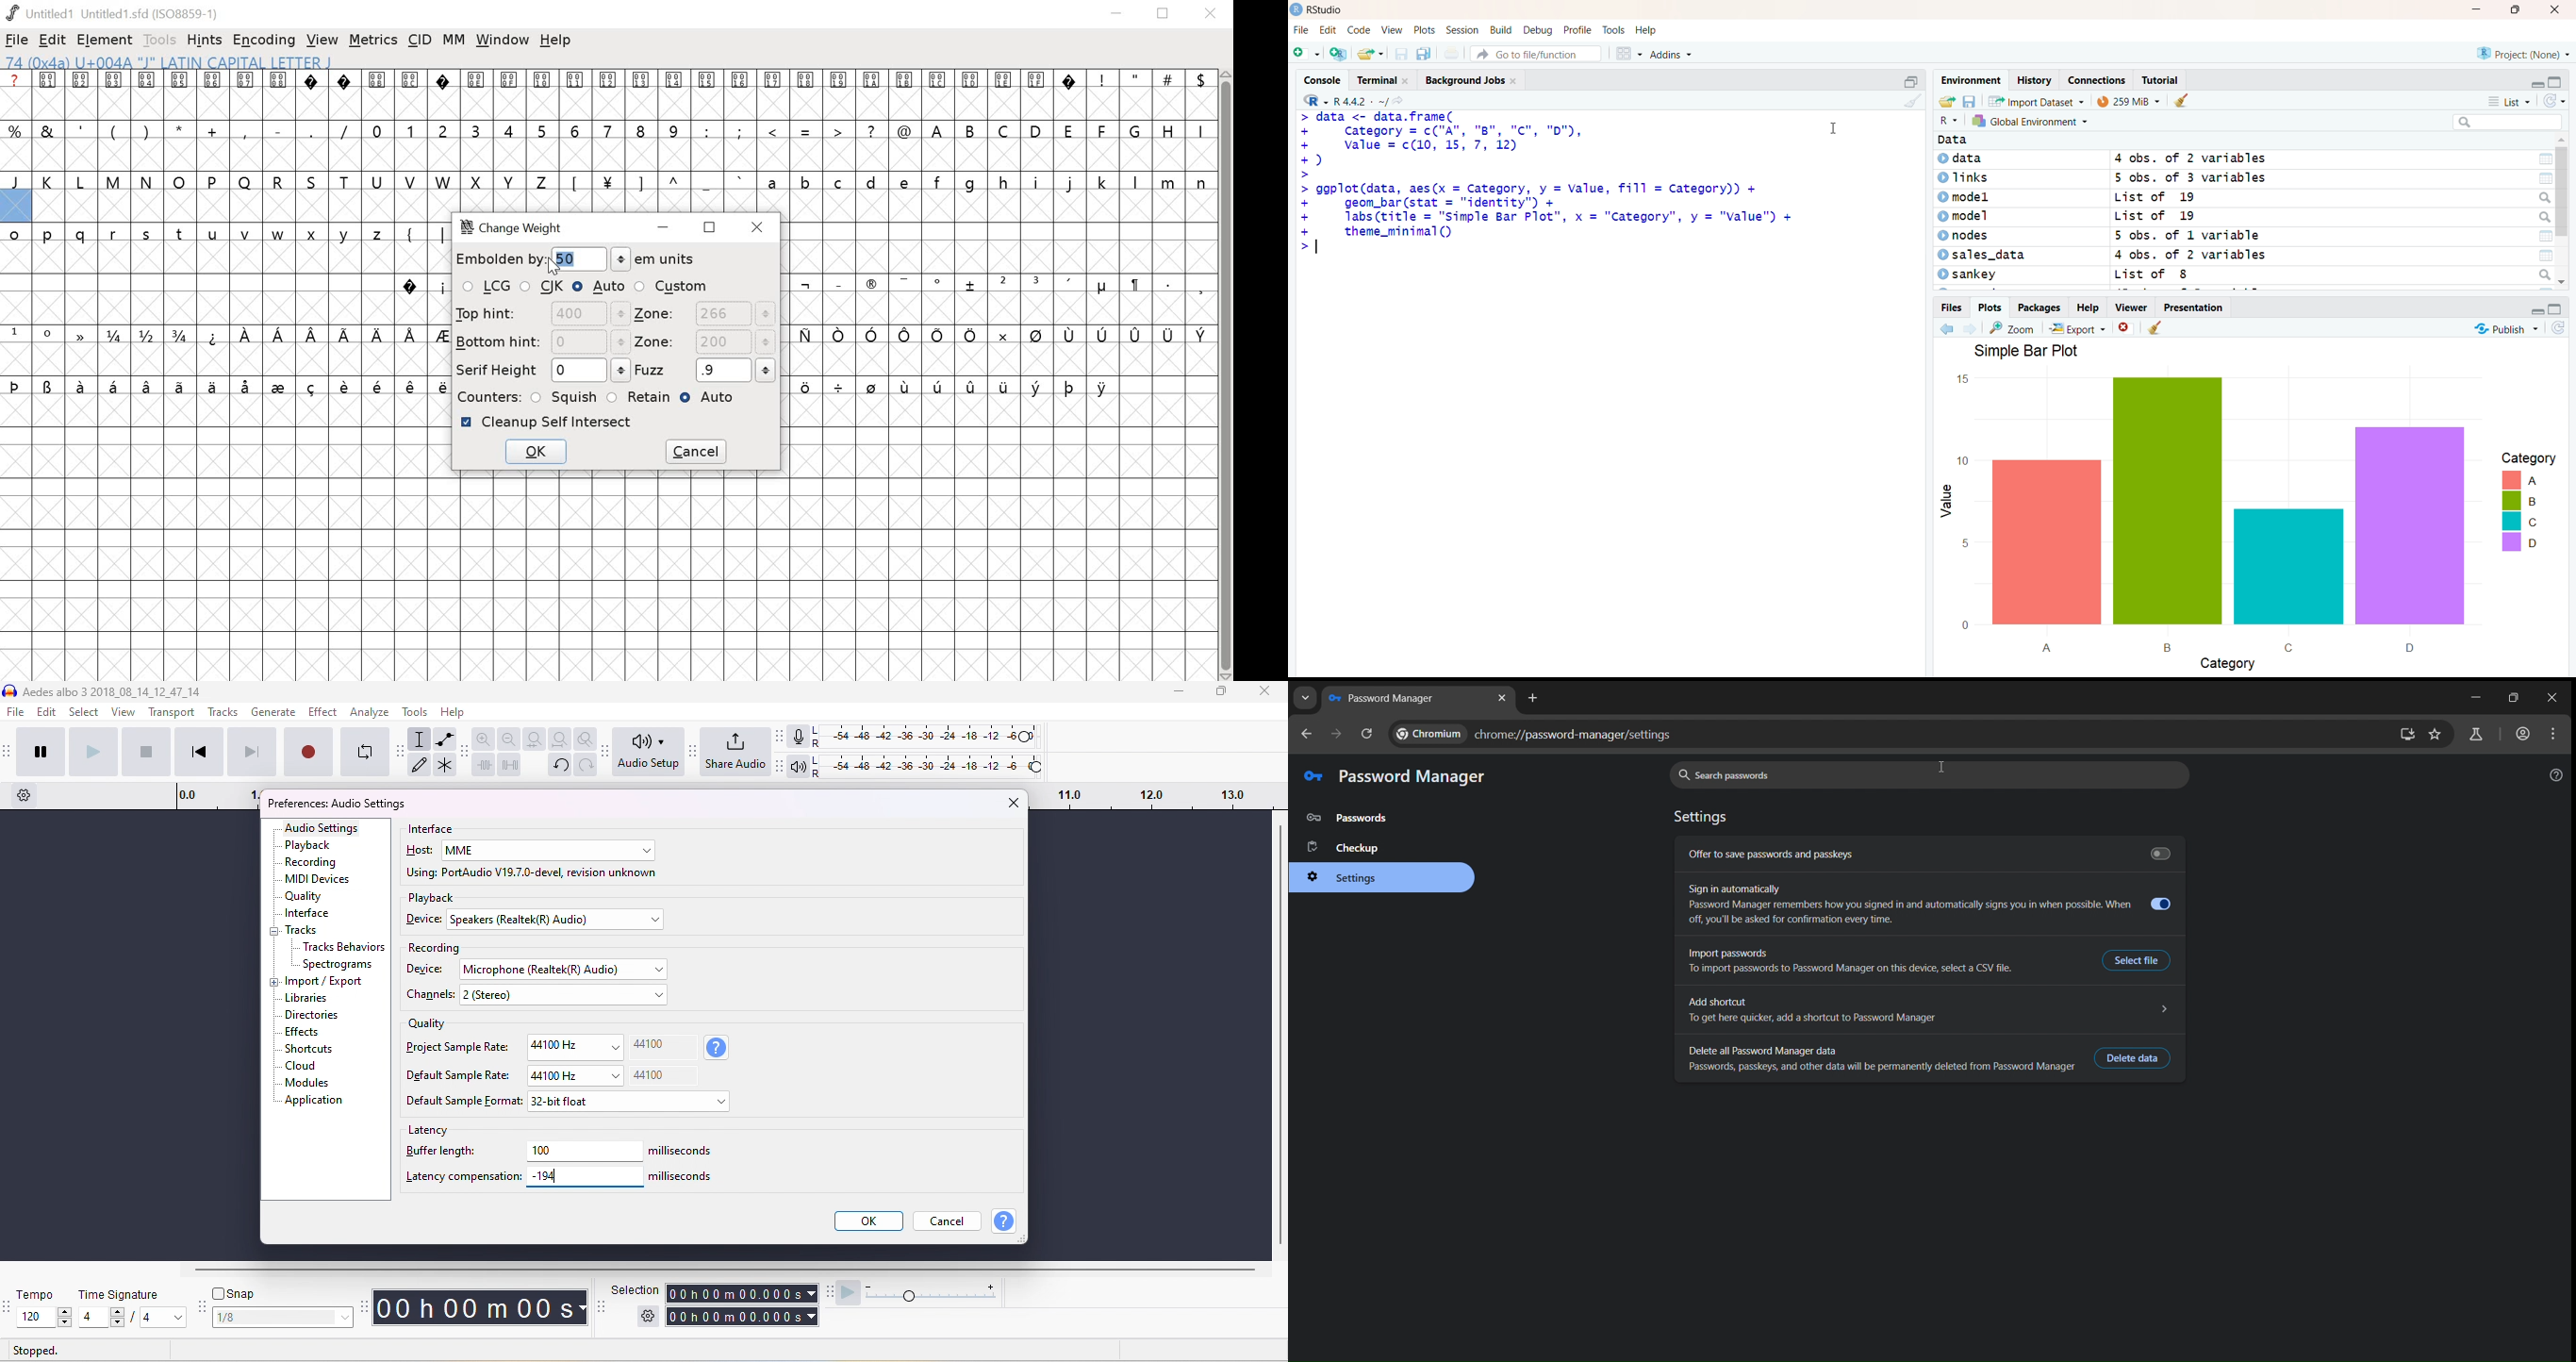 Image resolution: width=2576 pixels, height=1372 pixels. What do you see at coordinates (306, 914) in the screenshot?
I see `interface` at bounding box center [306, 914].